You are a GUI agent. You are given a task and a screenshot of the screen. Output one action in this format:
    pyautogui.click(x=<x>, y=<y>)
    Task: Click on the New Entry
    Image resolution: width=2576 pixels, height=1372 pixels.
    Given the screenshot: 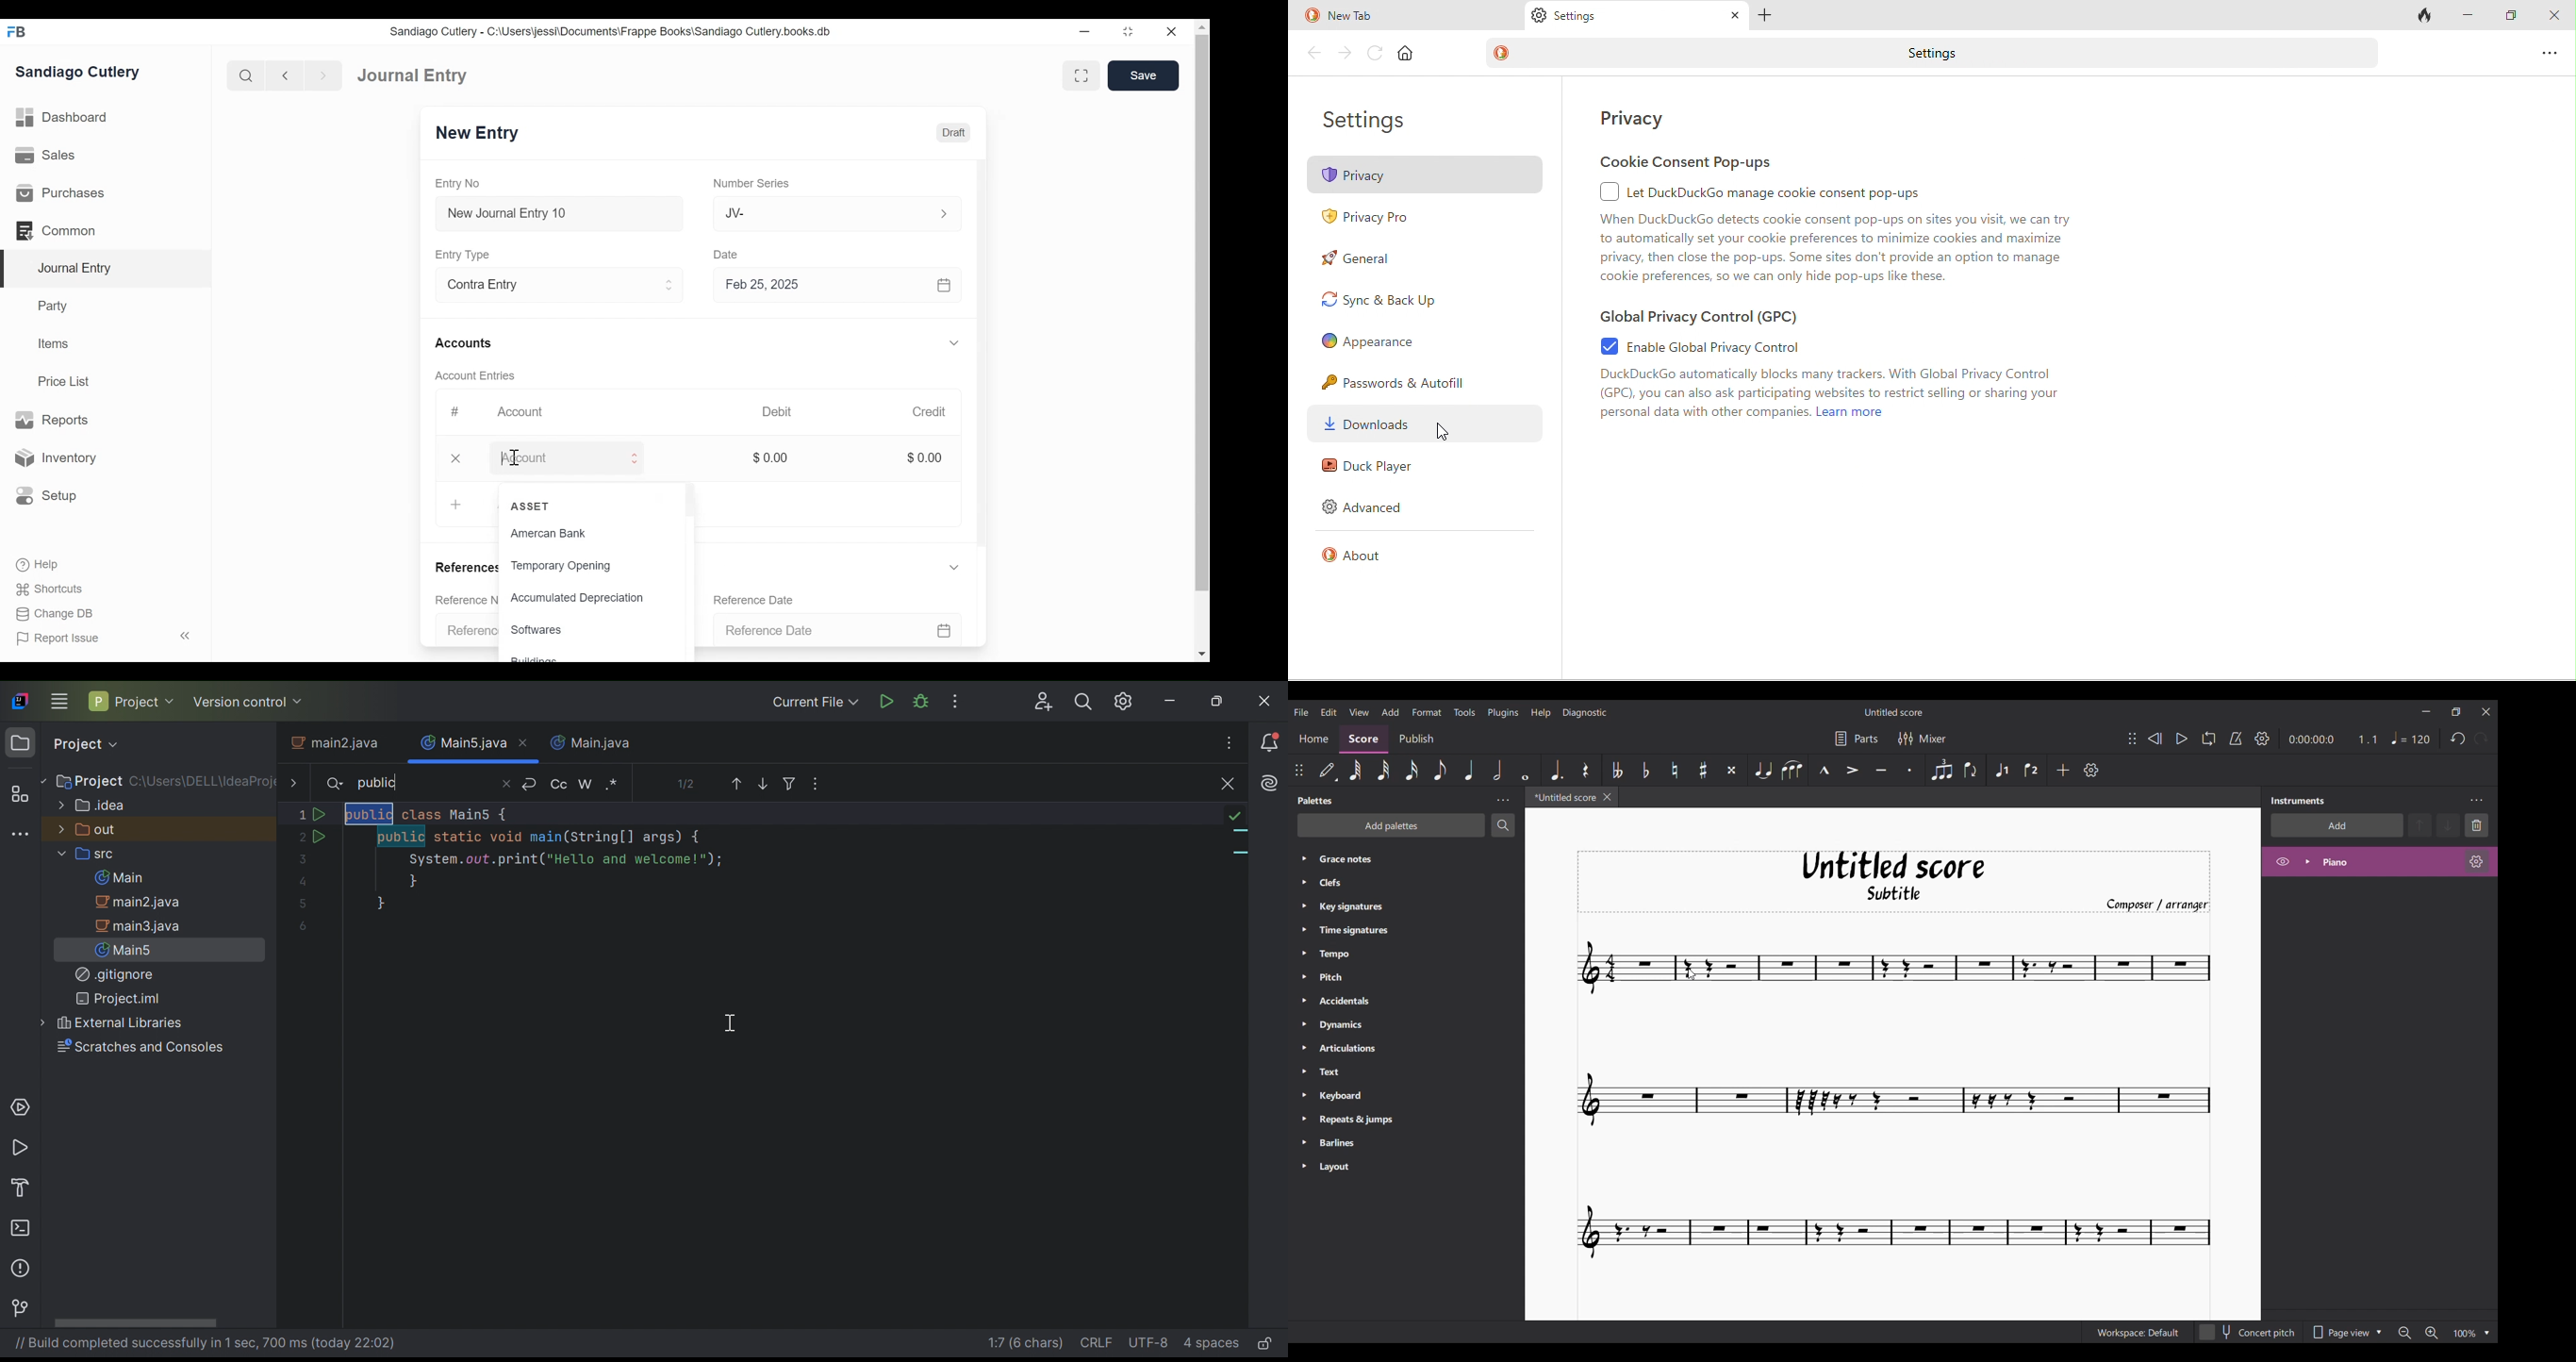 What is the action you would take?
    pyautogui.click(x=484, y=135)
    